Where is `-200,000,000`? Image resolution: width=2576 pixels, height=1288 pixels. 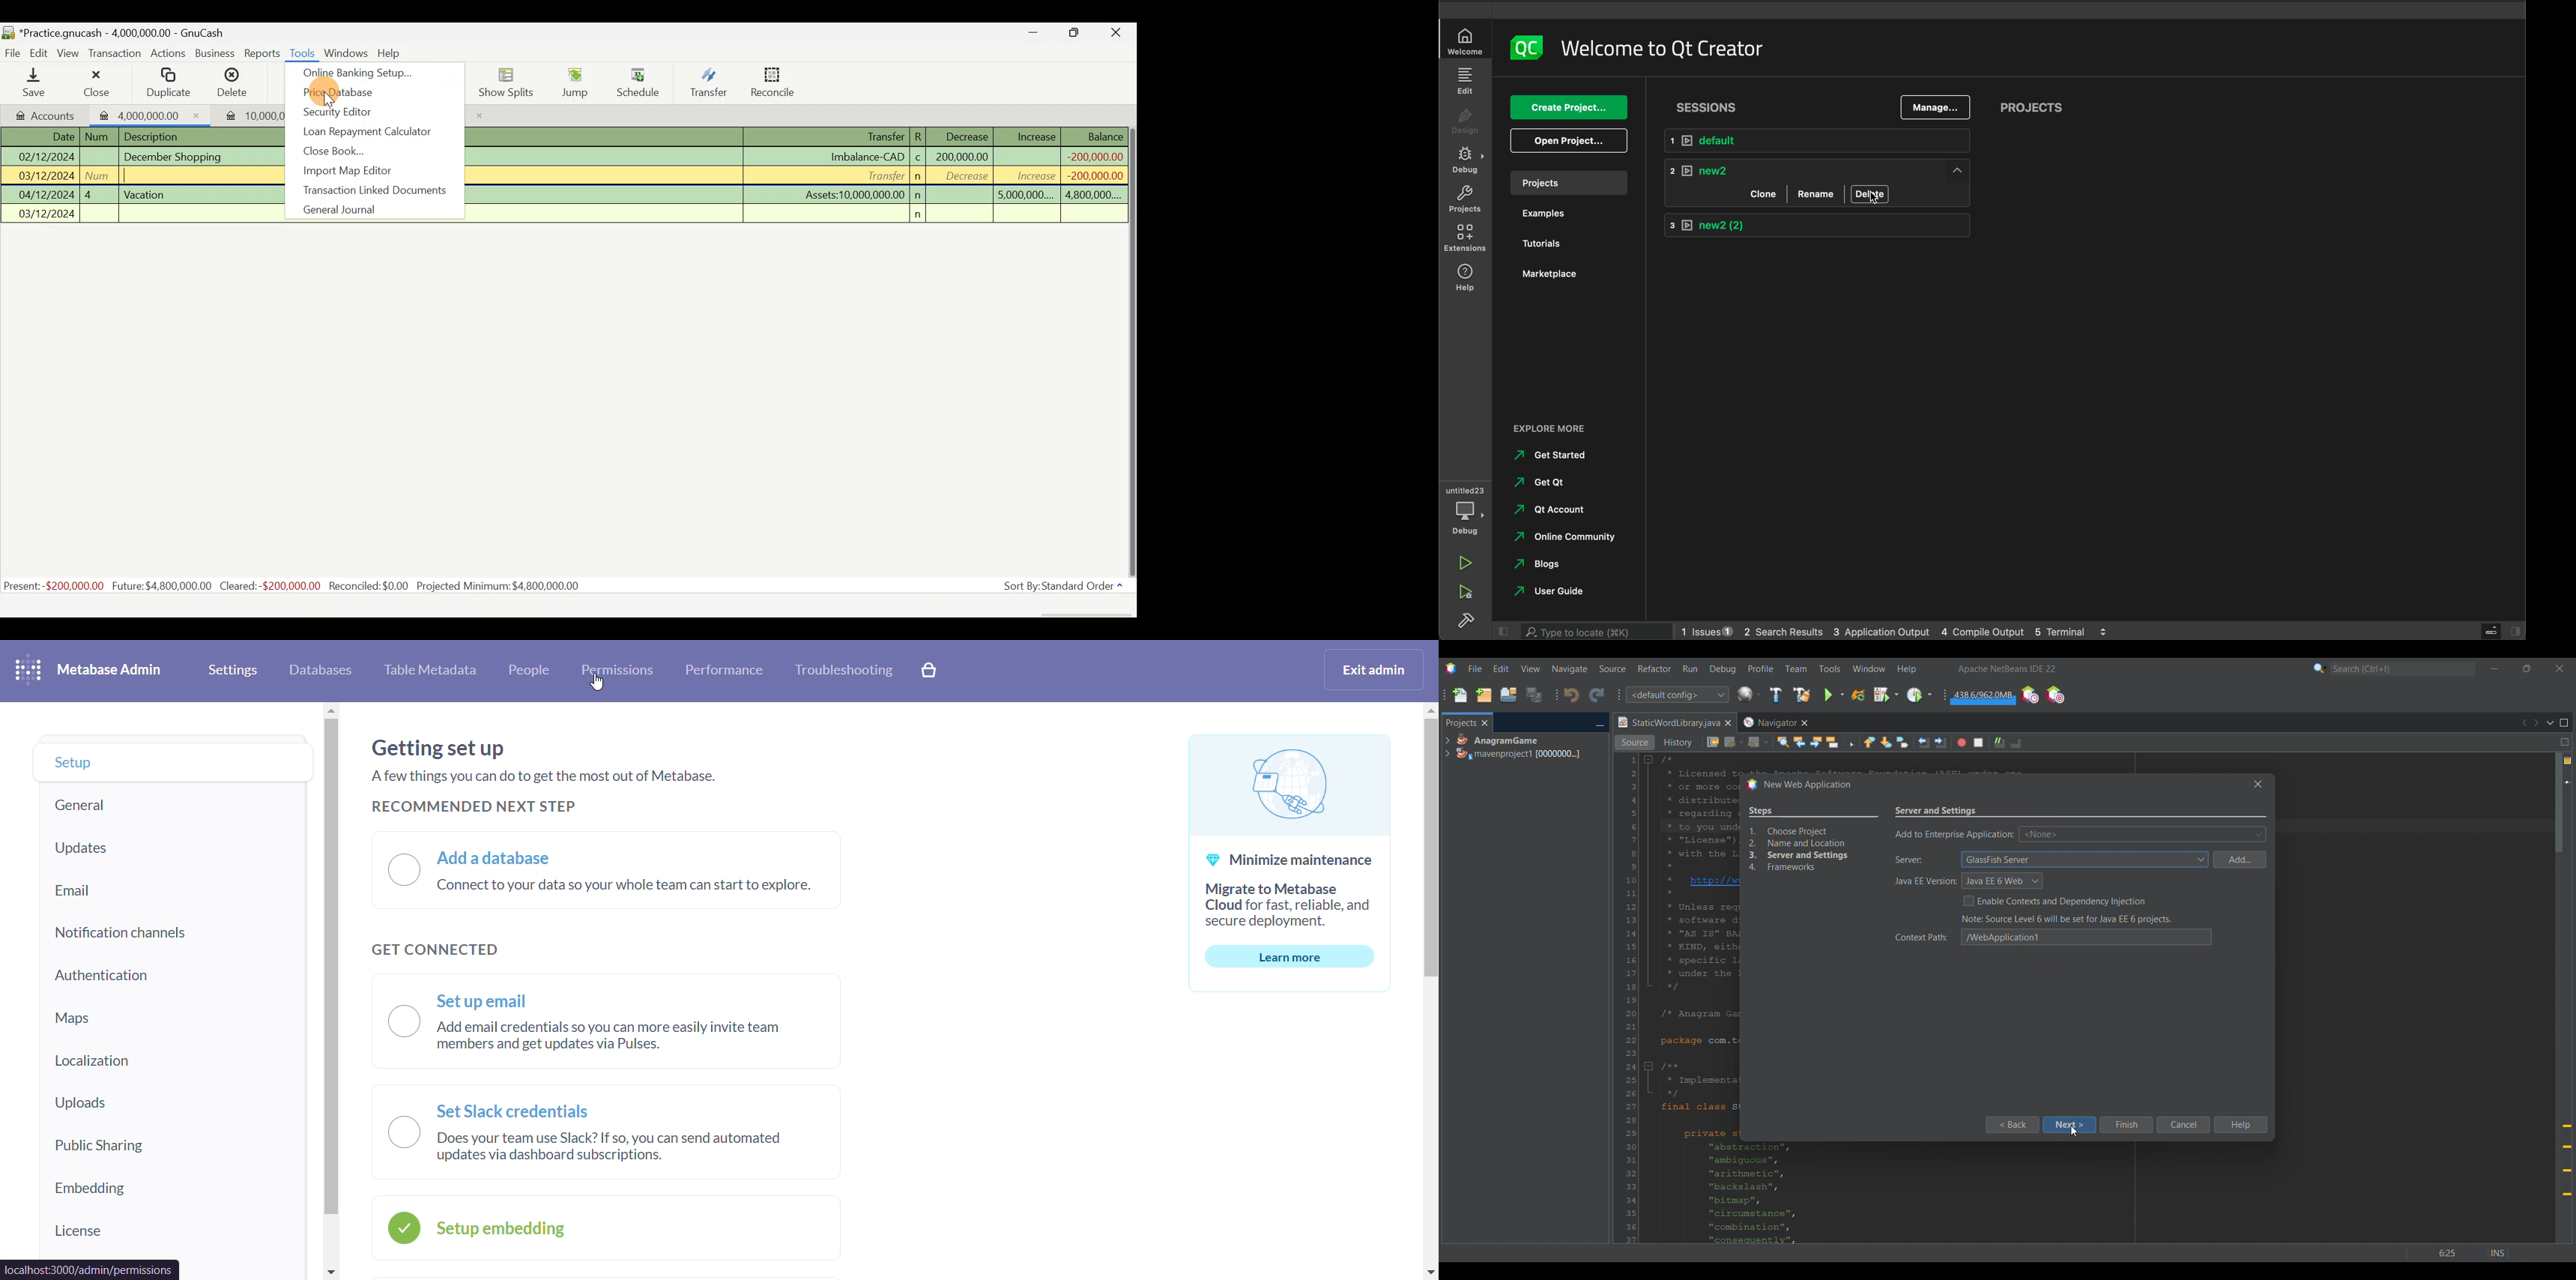
-200,000,000 is located at coordinates (1093, 155).